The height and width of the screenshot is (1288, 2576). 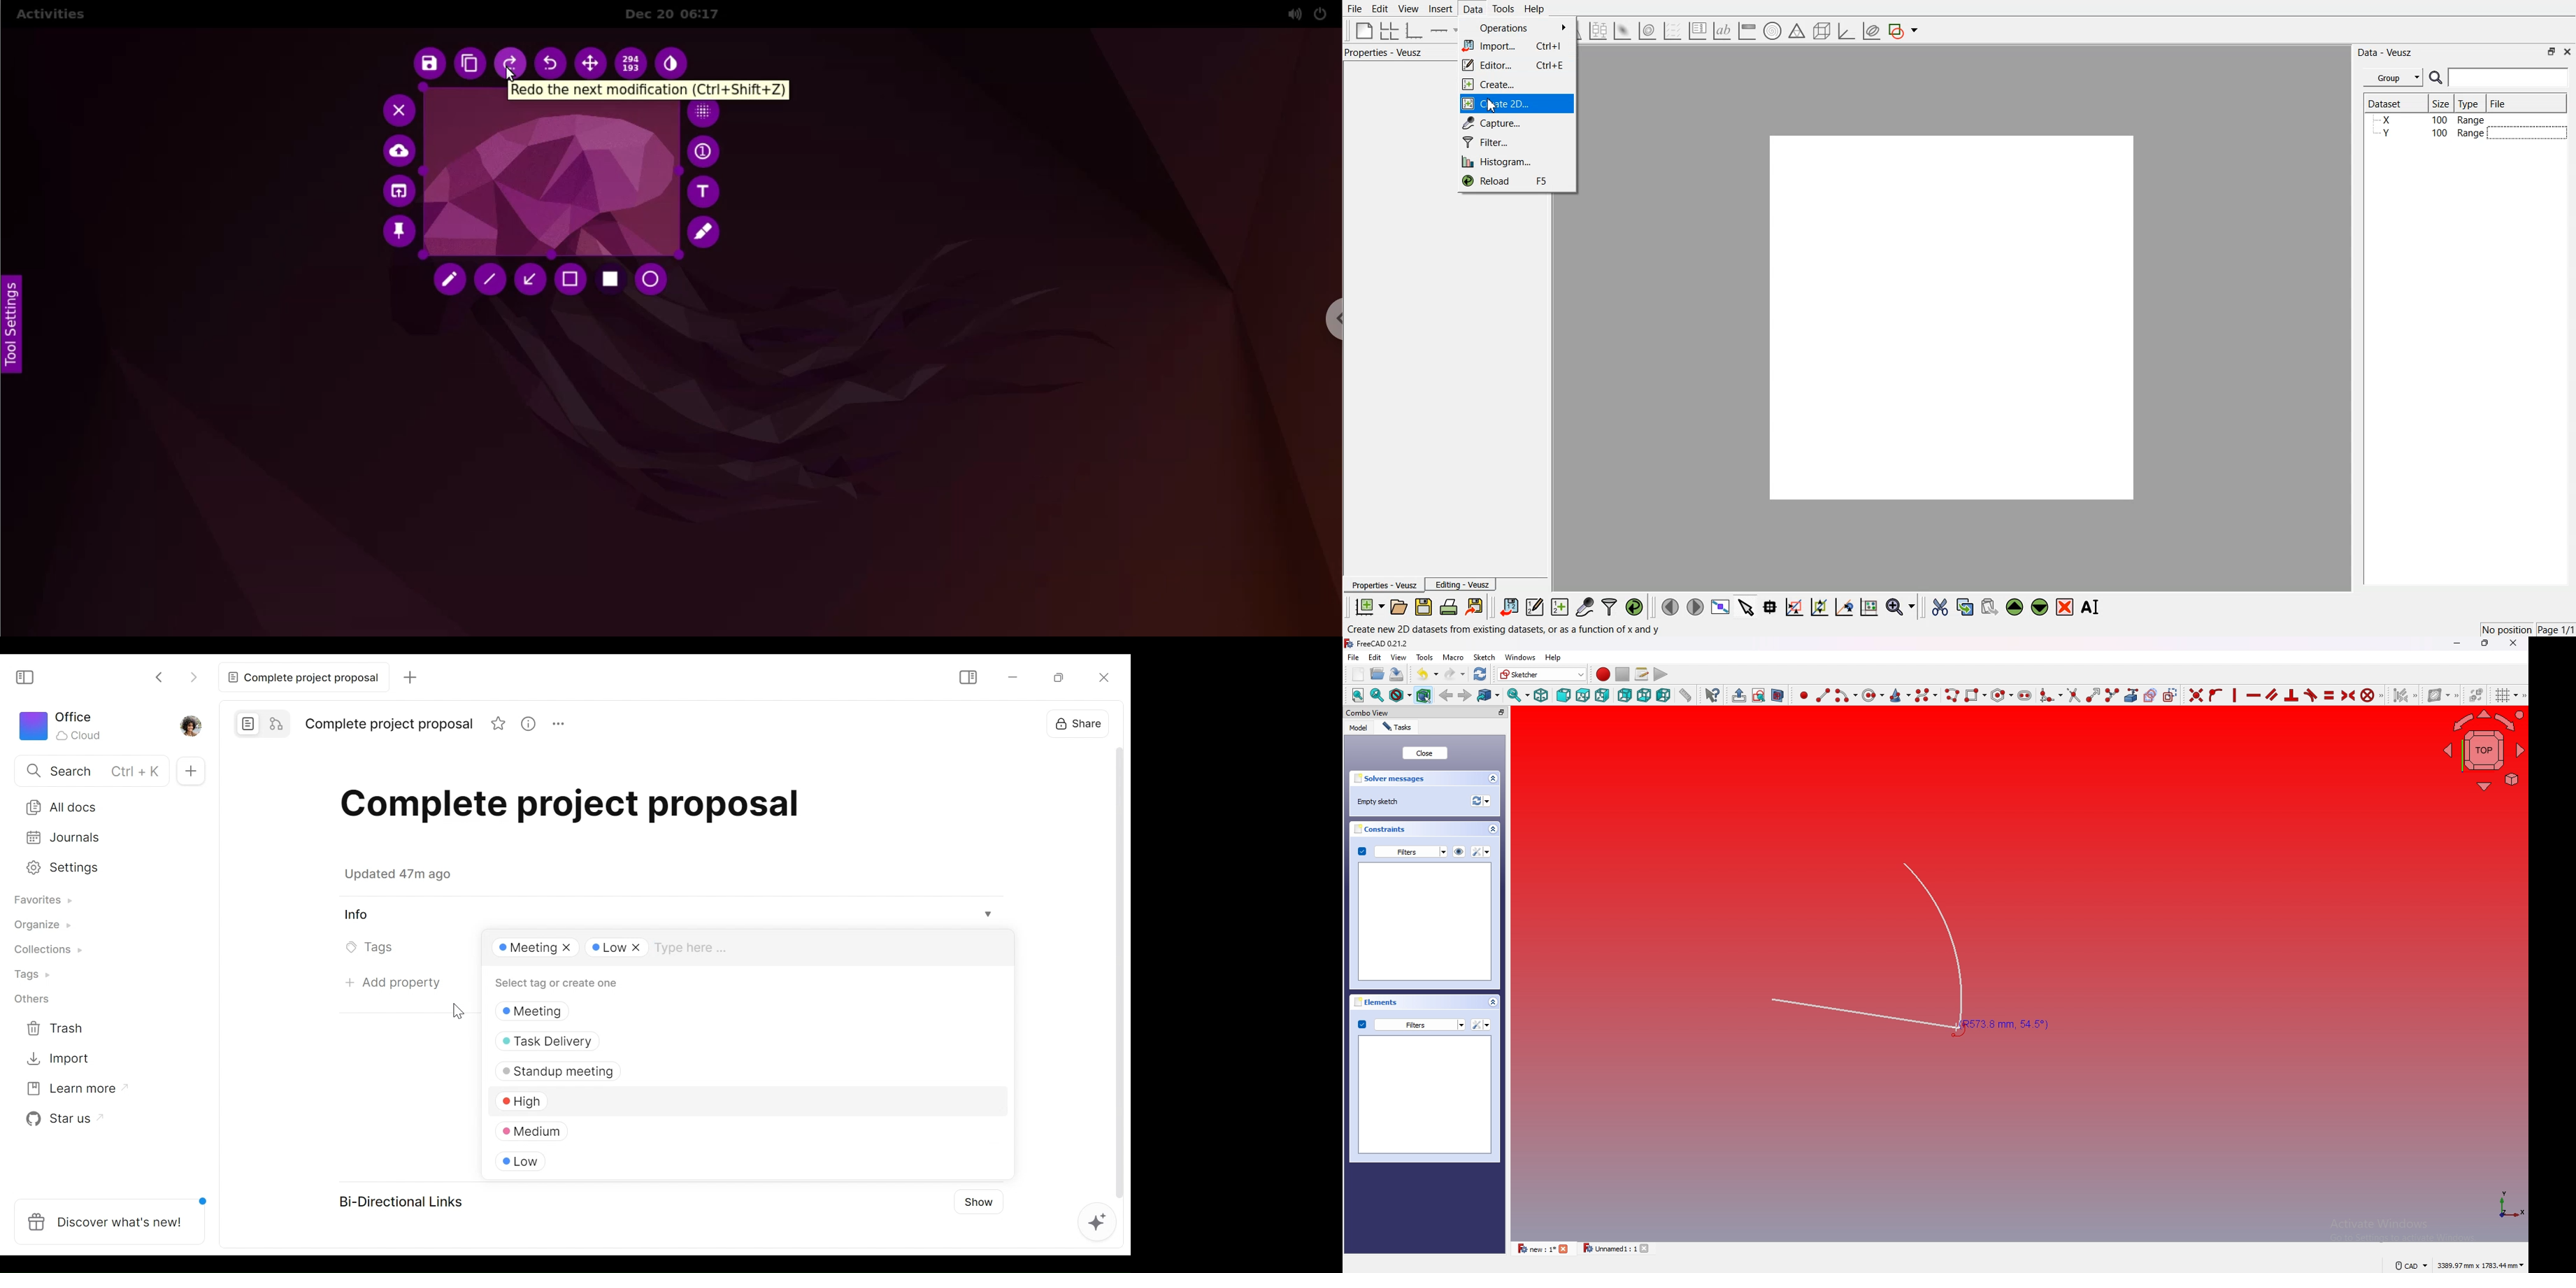 I want to click on Export to graphic format, so click(x=1476, y=606).